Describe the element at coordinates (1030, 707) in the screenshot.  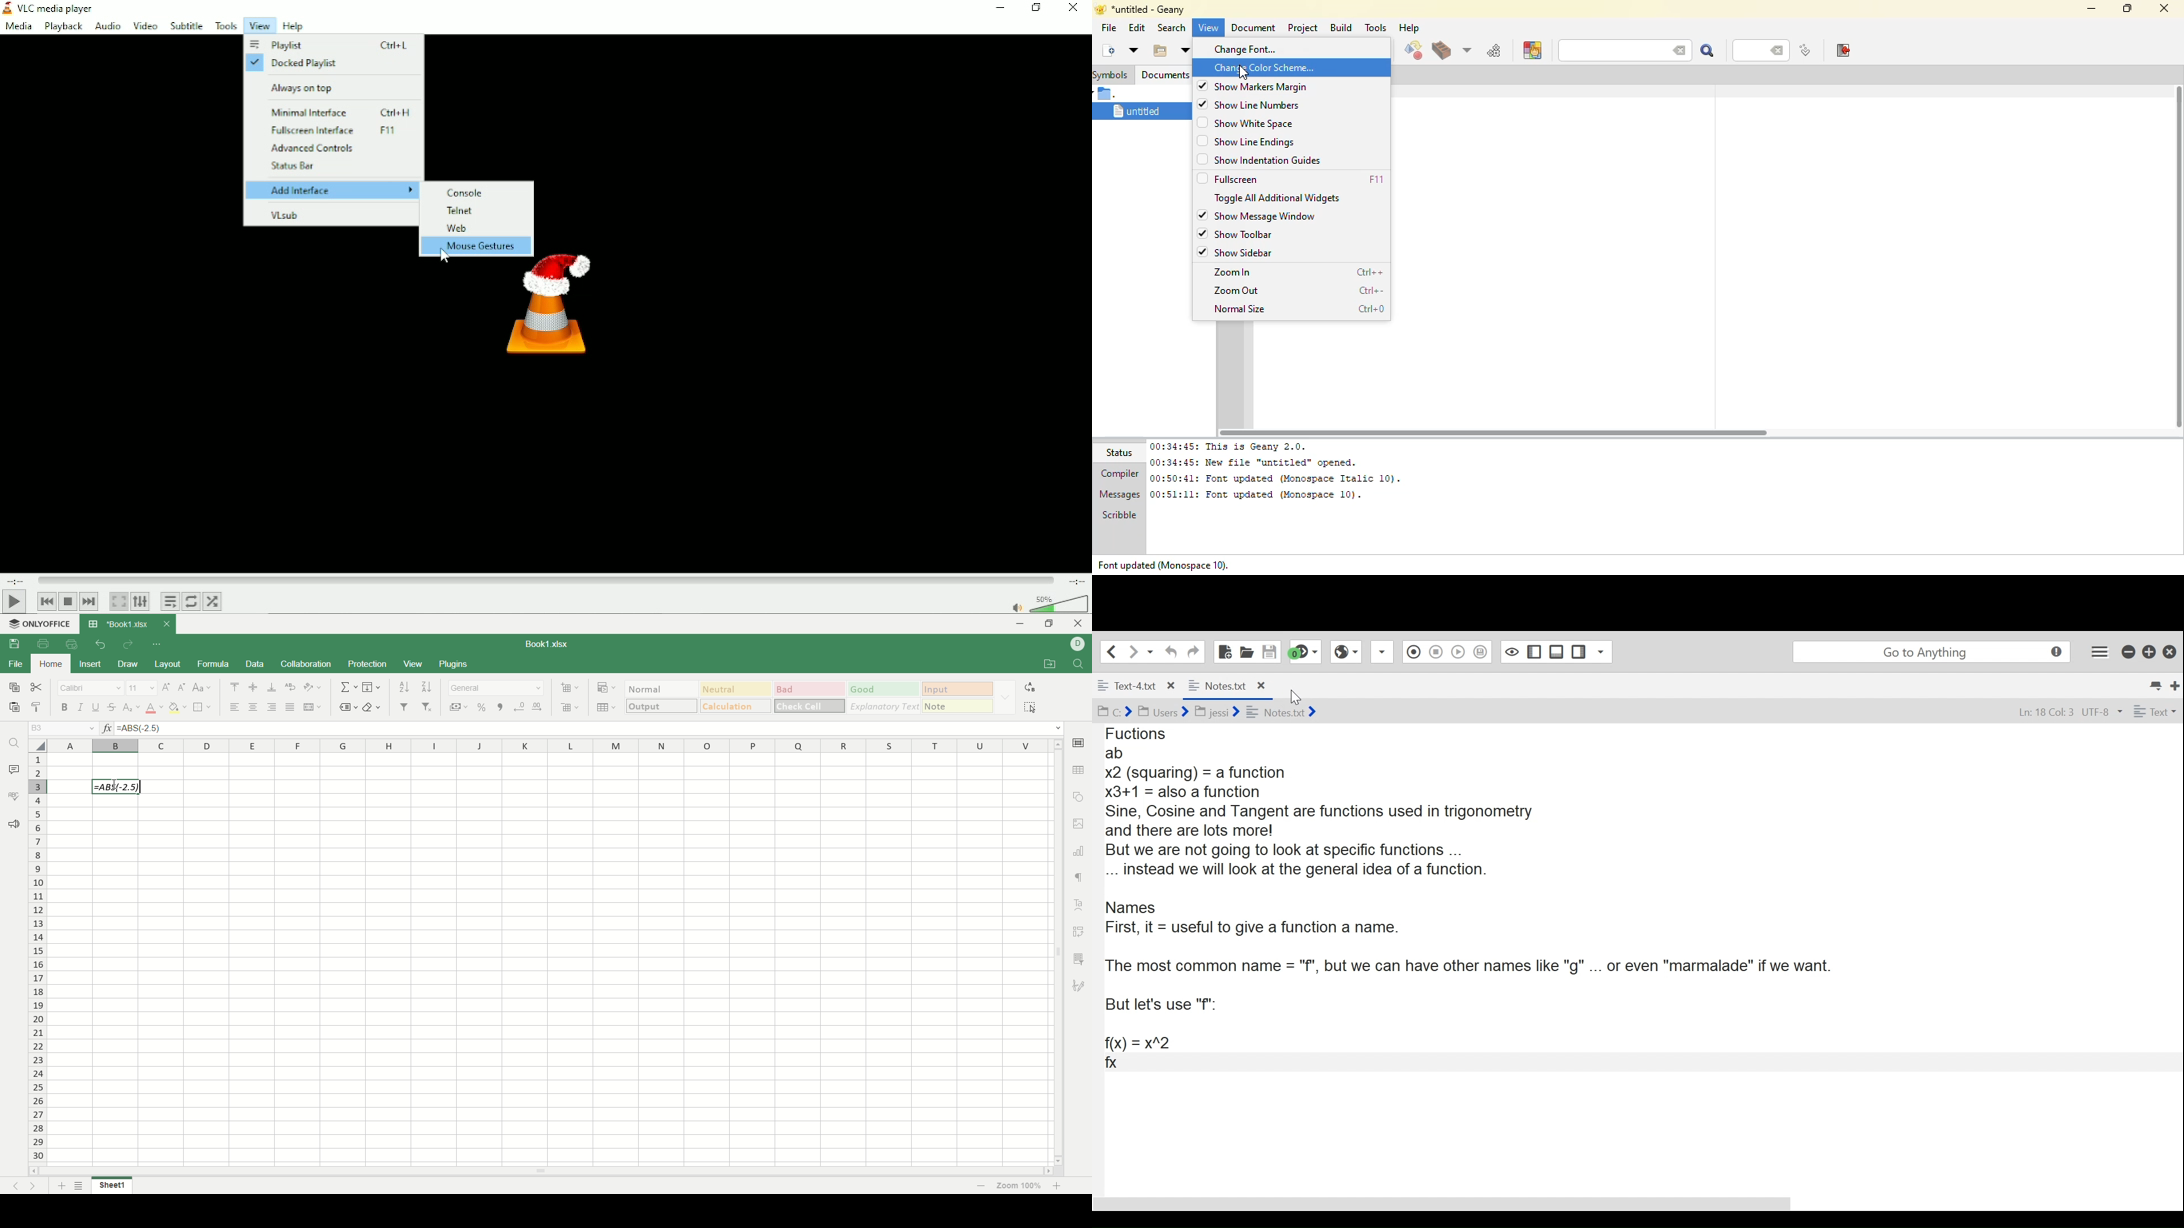
I see `select all` at that location.